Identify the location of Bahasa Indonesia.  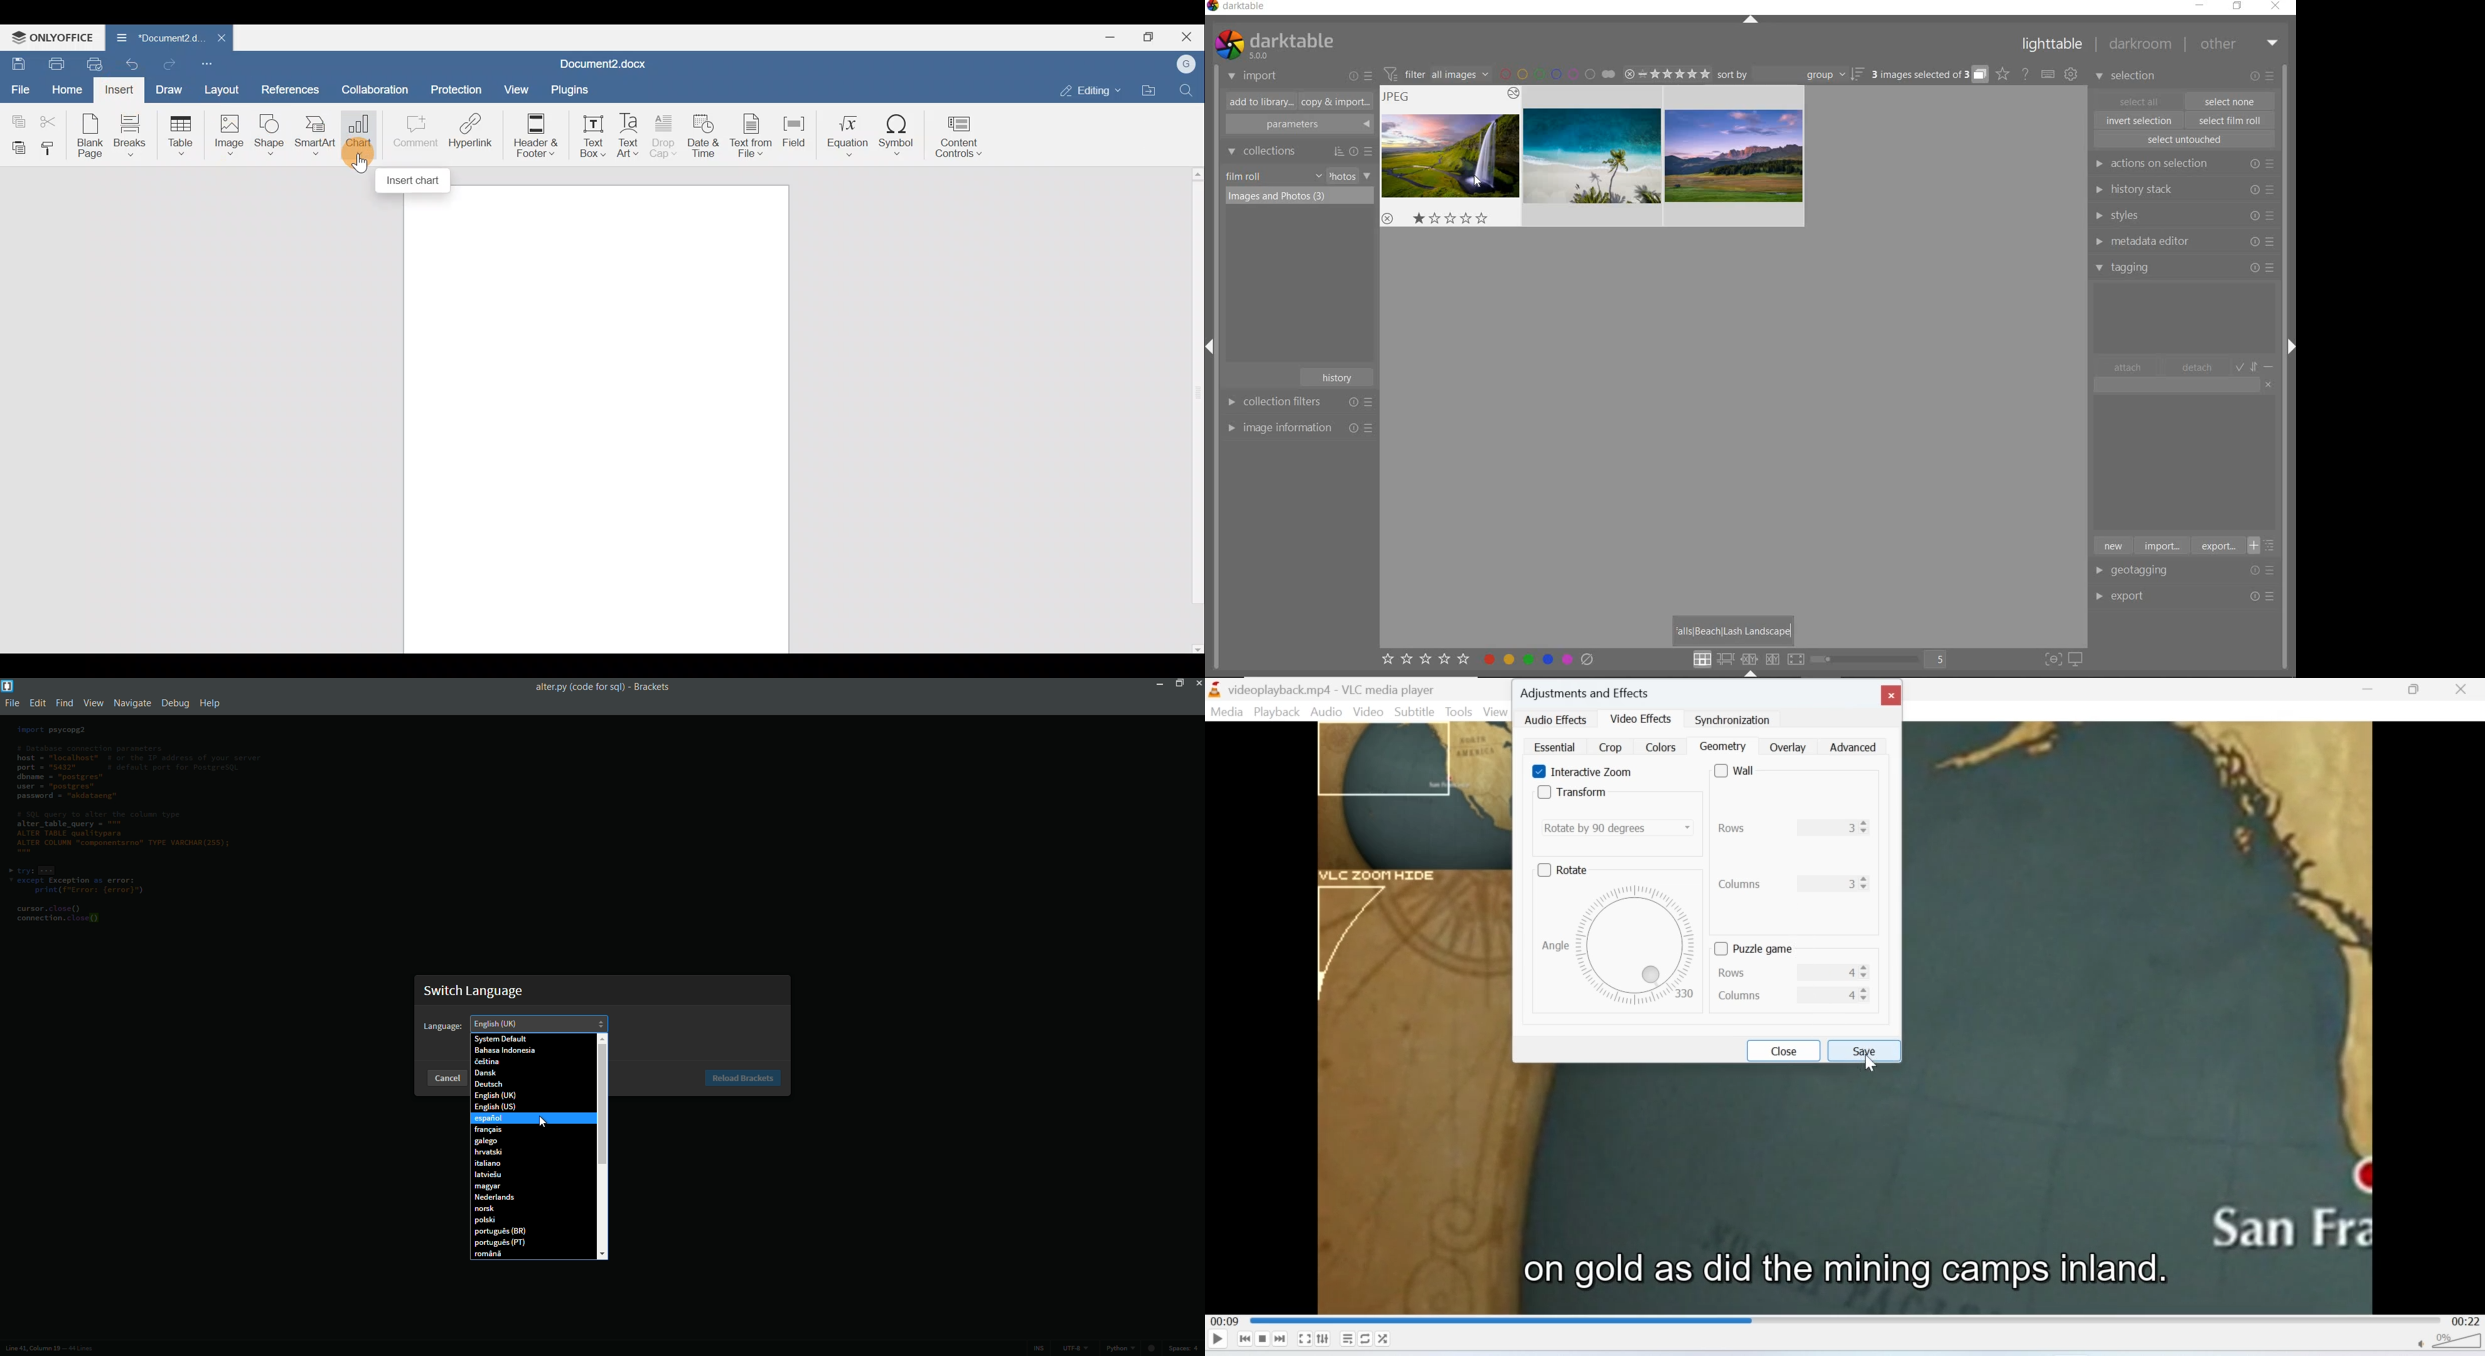
(531, 1052).